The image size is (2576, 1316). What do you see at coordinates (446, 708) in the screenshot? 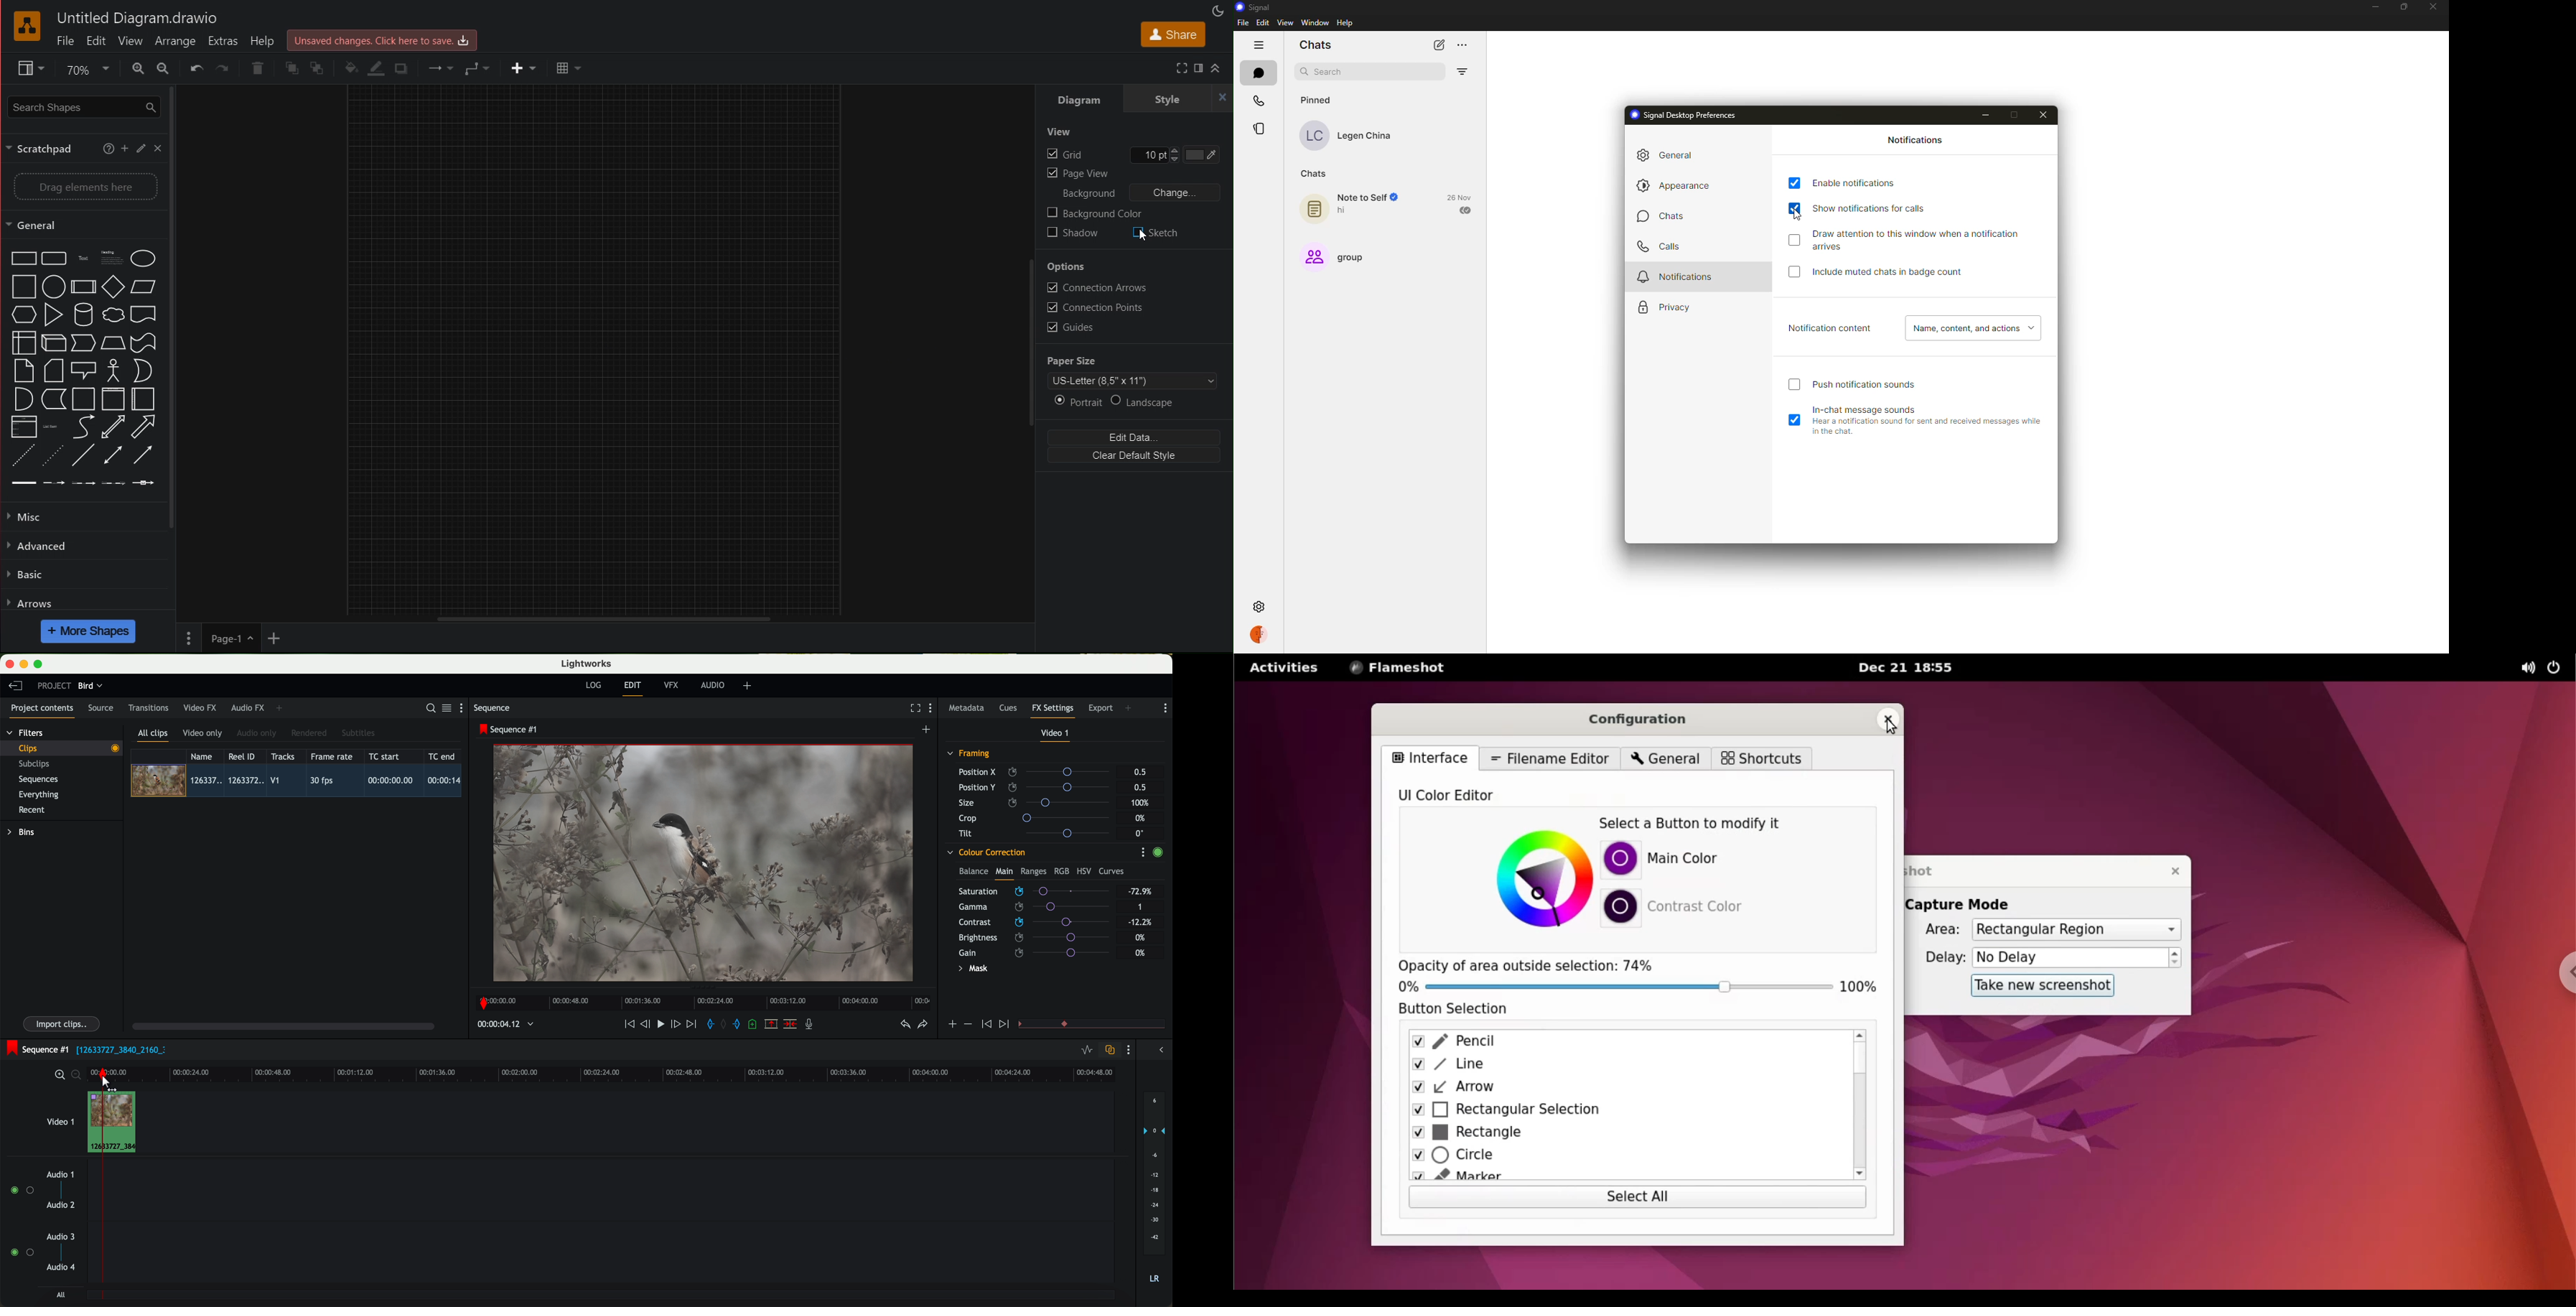
I see `toggle between list and title view` at bounding box center [446, 708].